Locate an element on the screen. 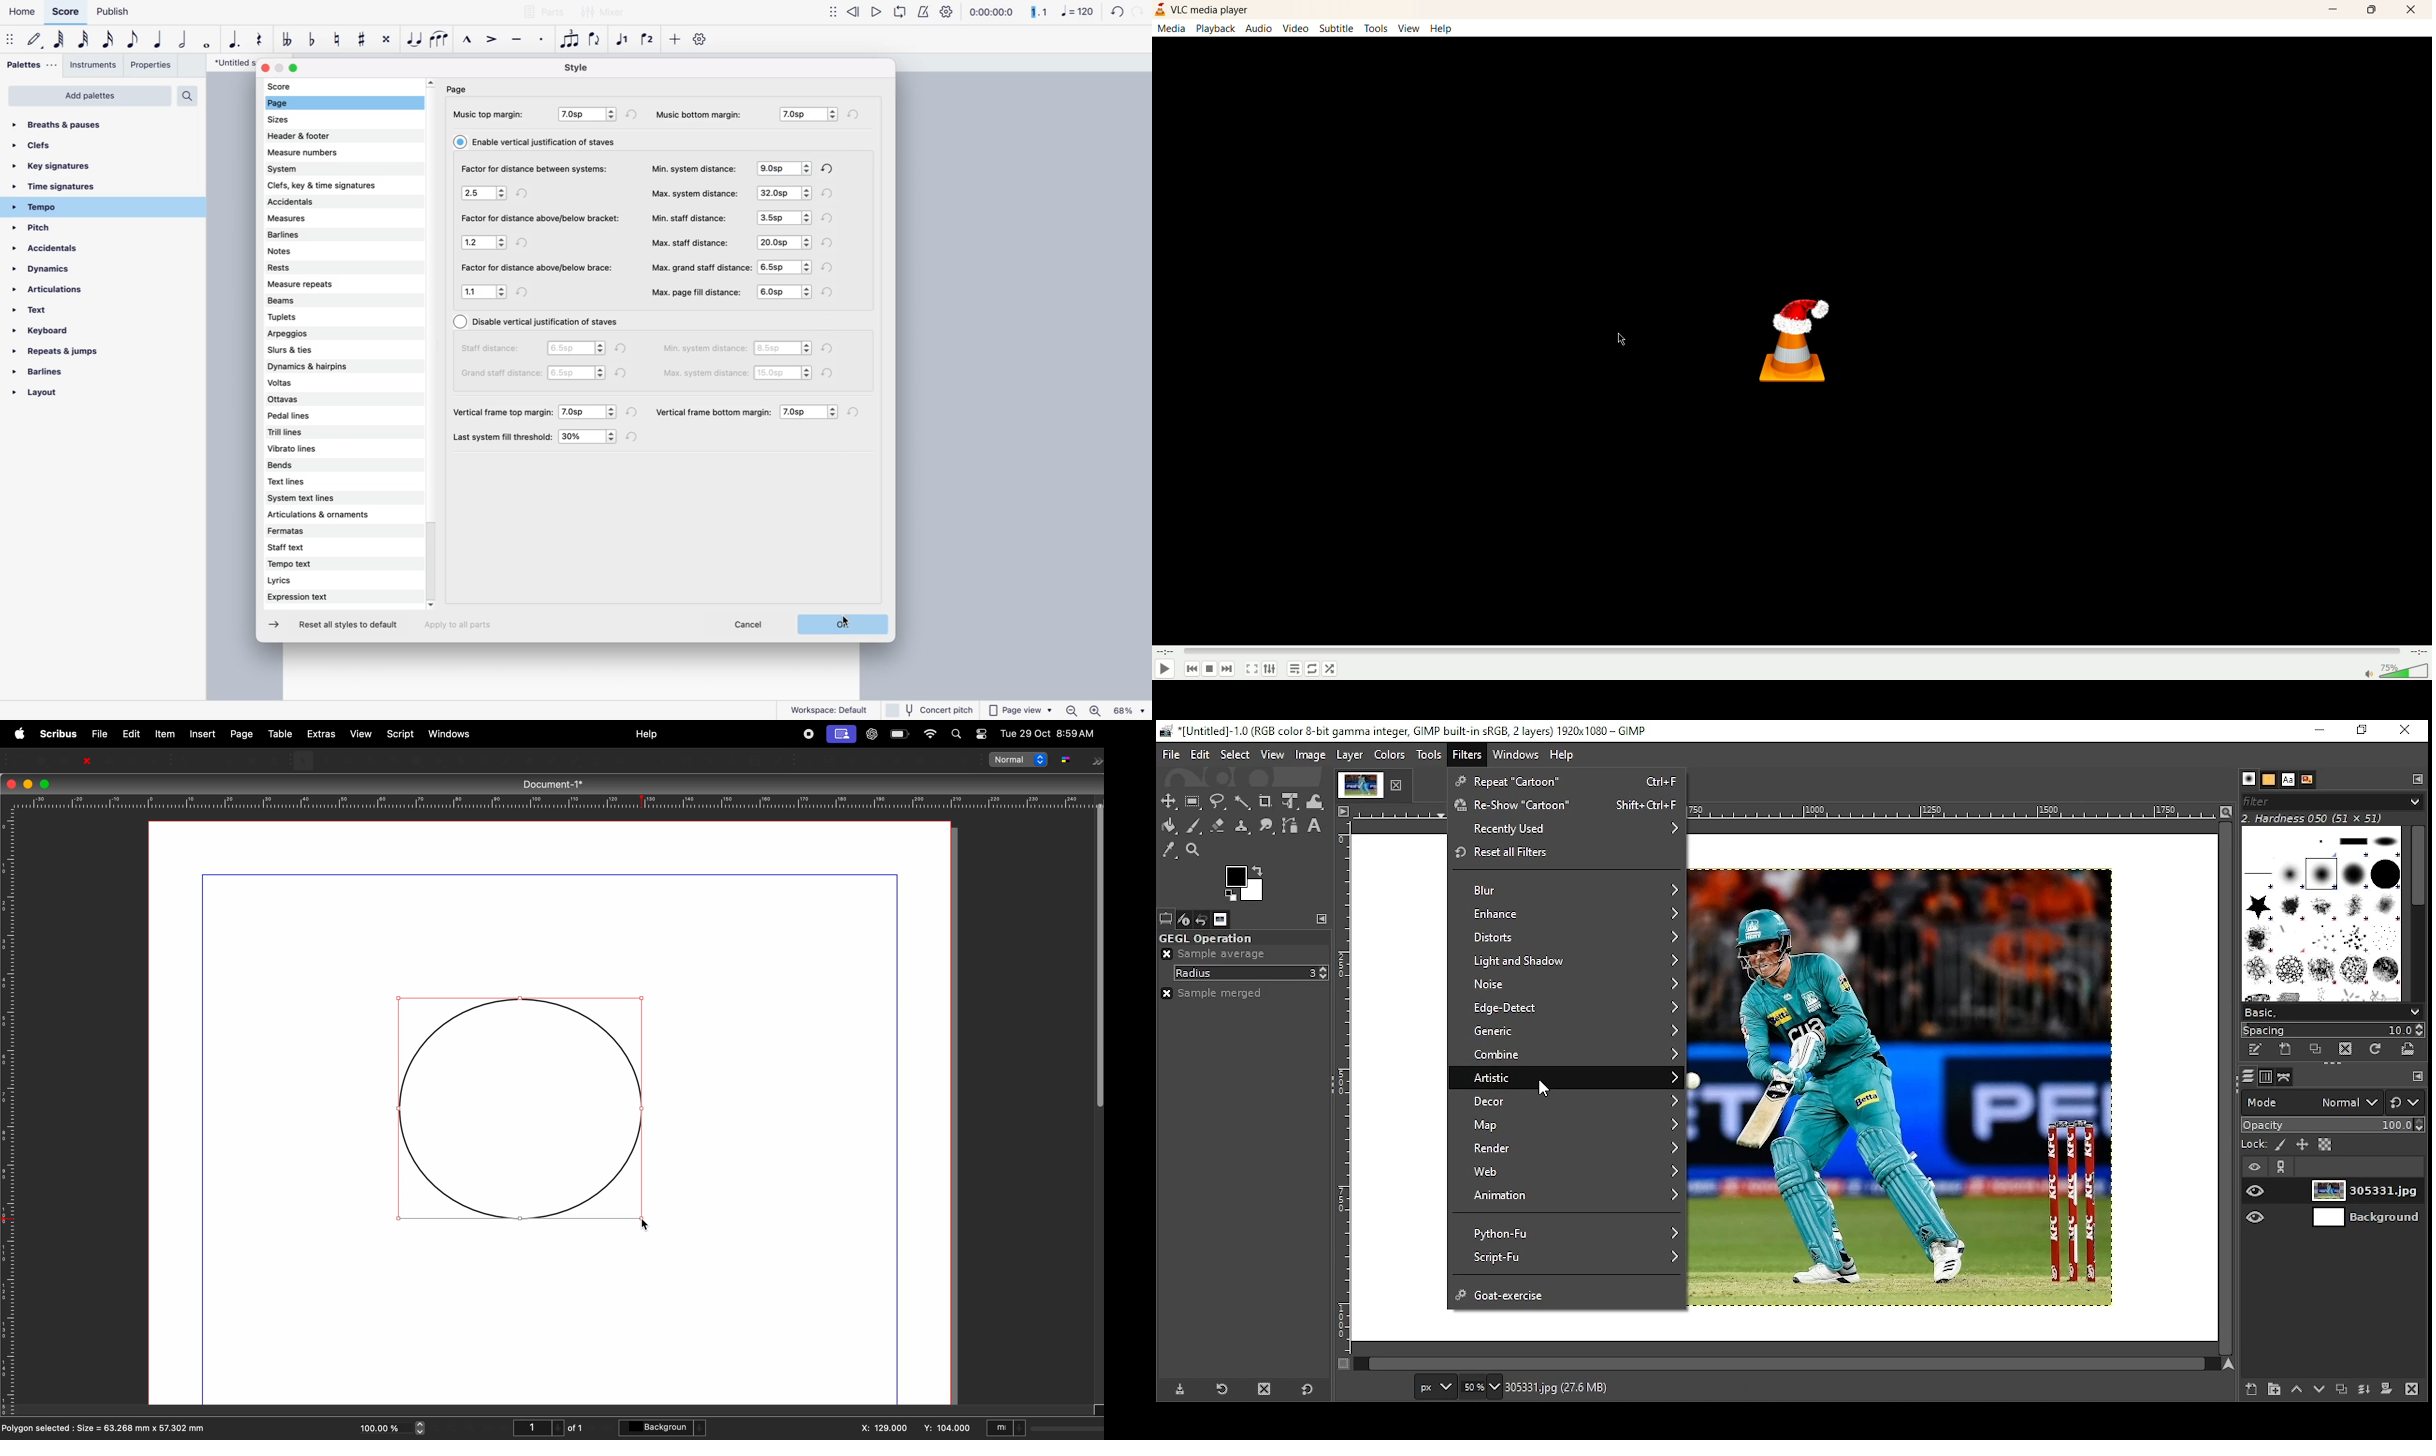  insert is located at coordinates (203, 734).